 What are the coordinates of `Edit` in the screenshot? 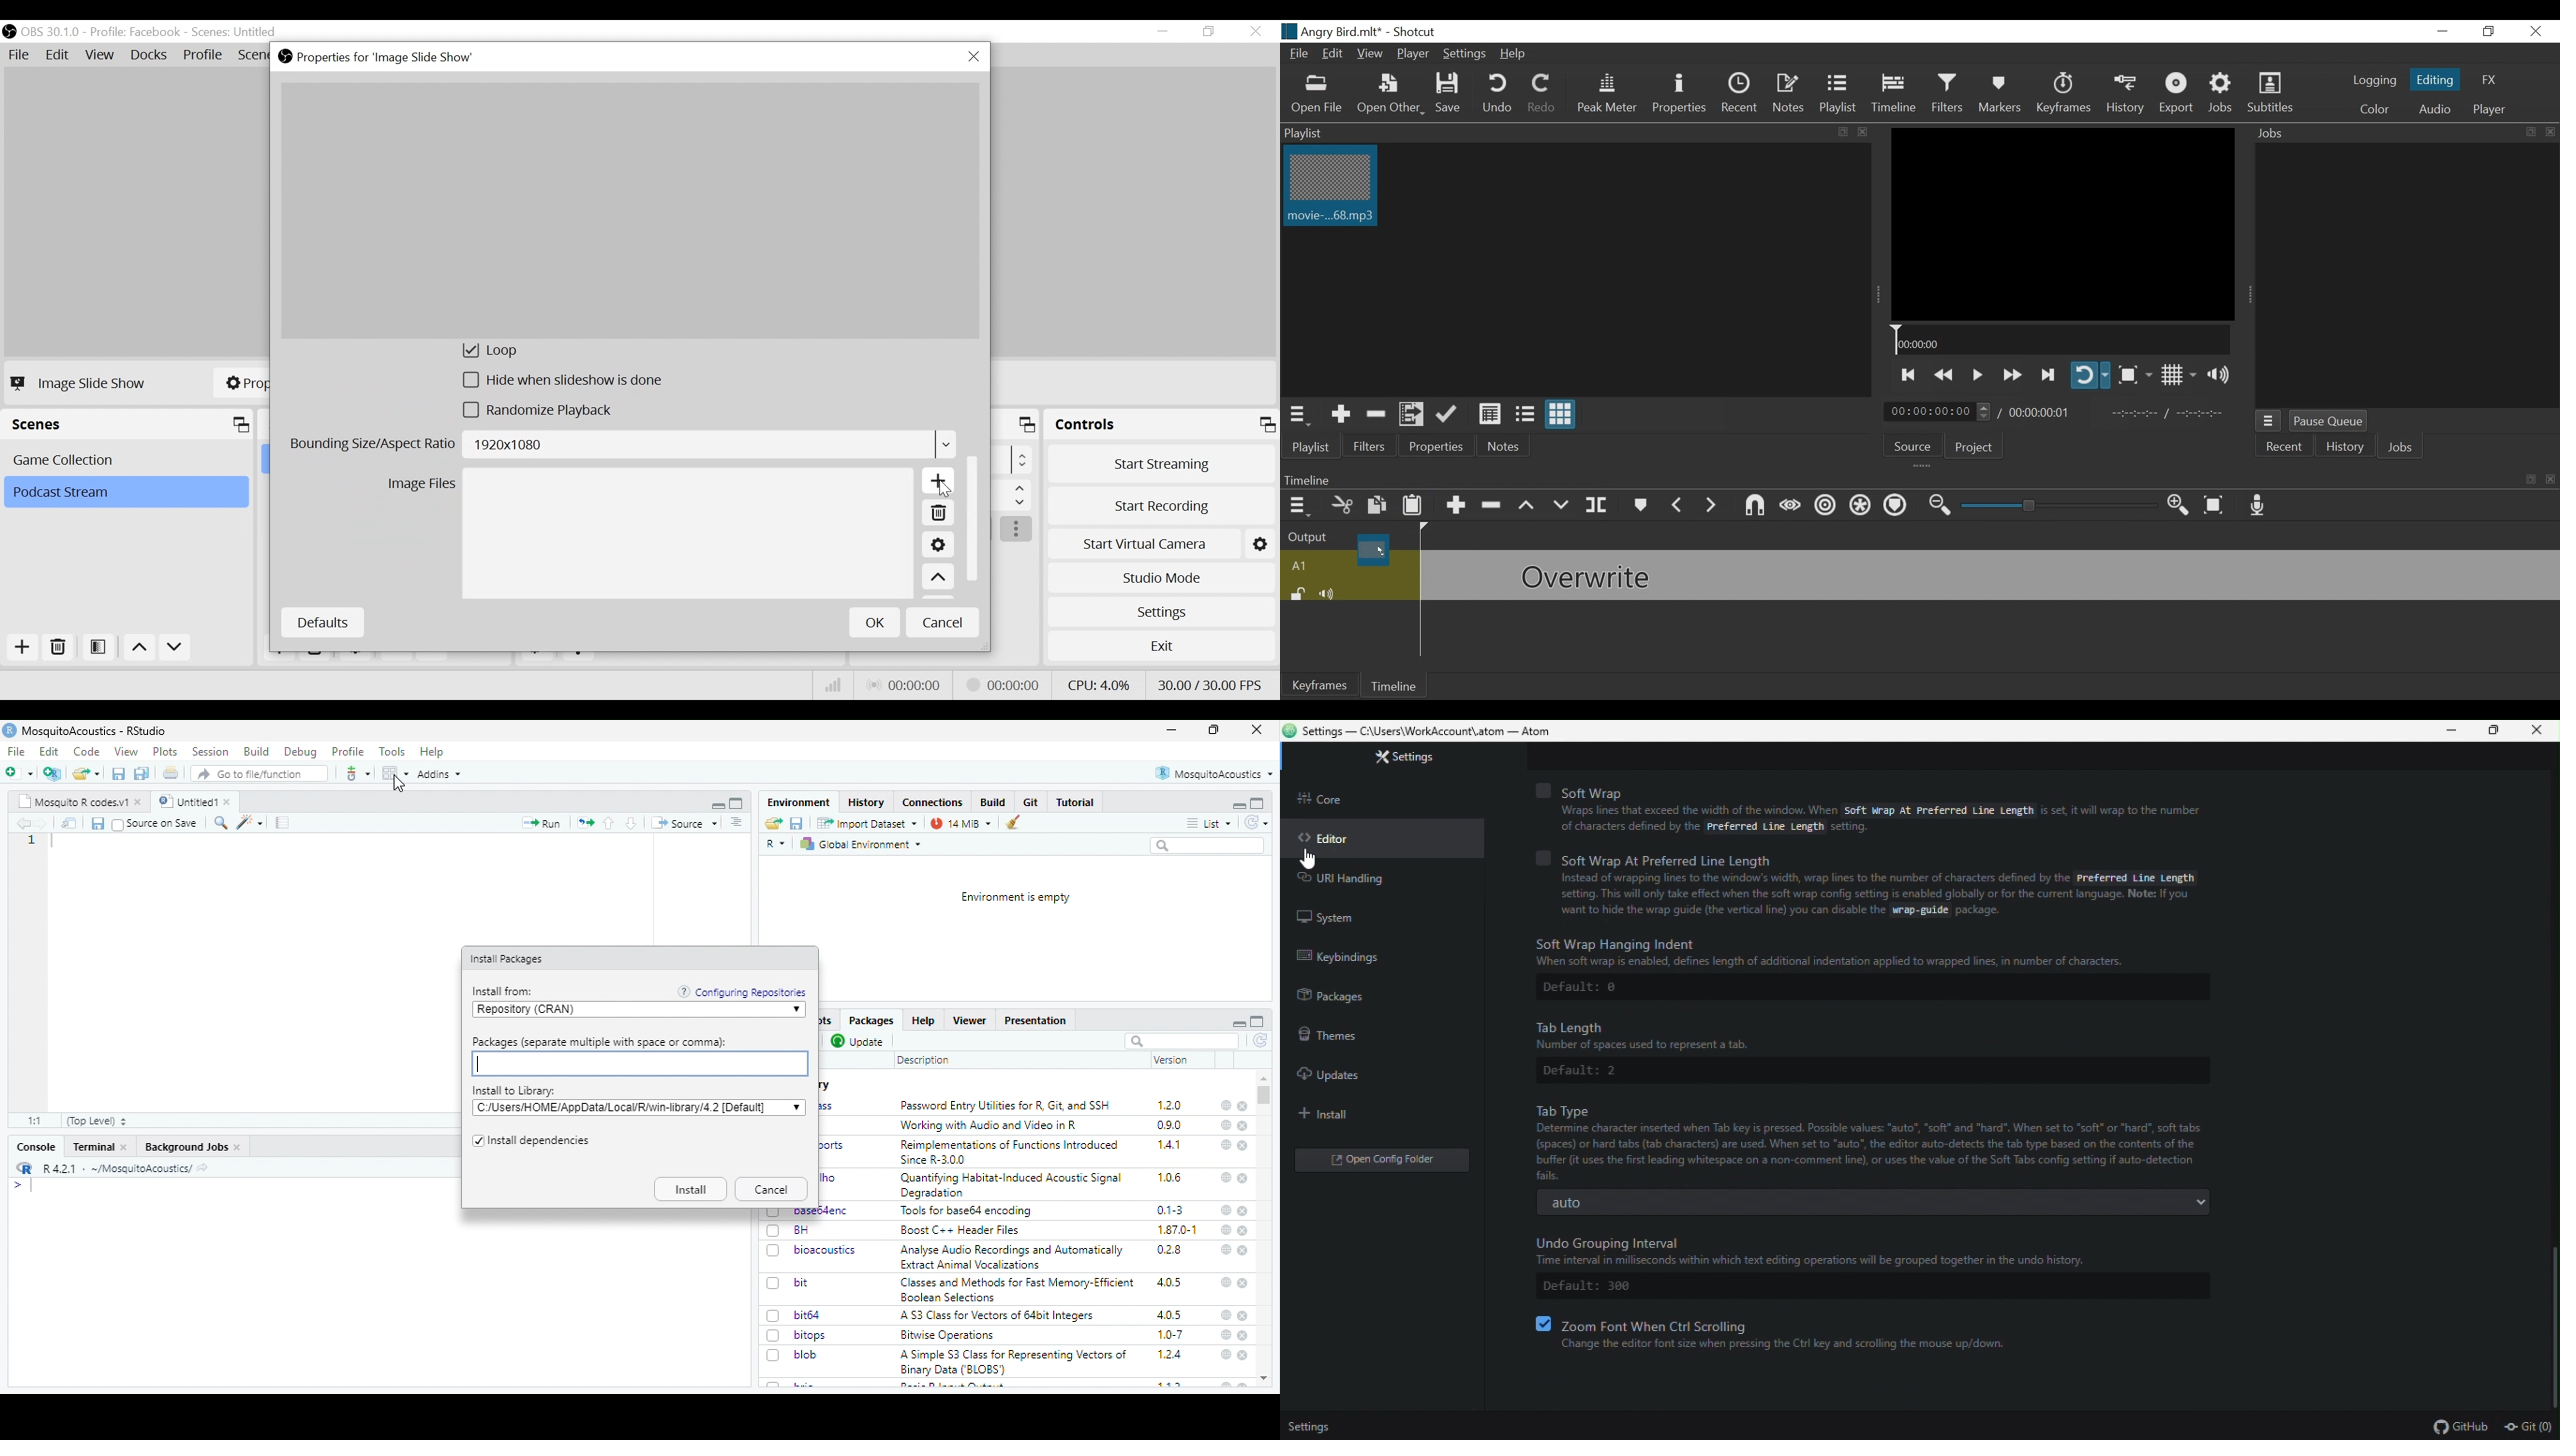 It's located at (51, 751).